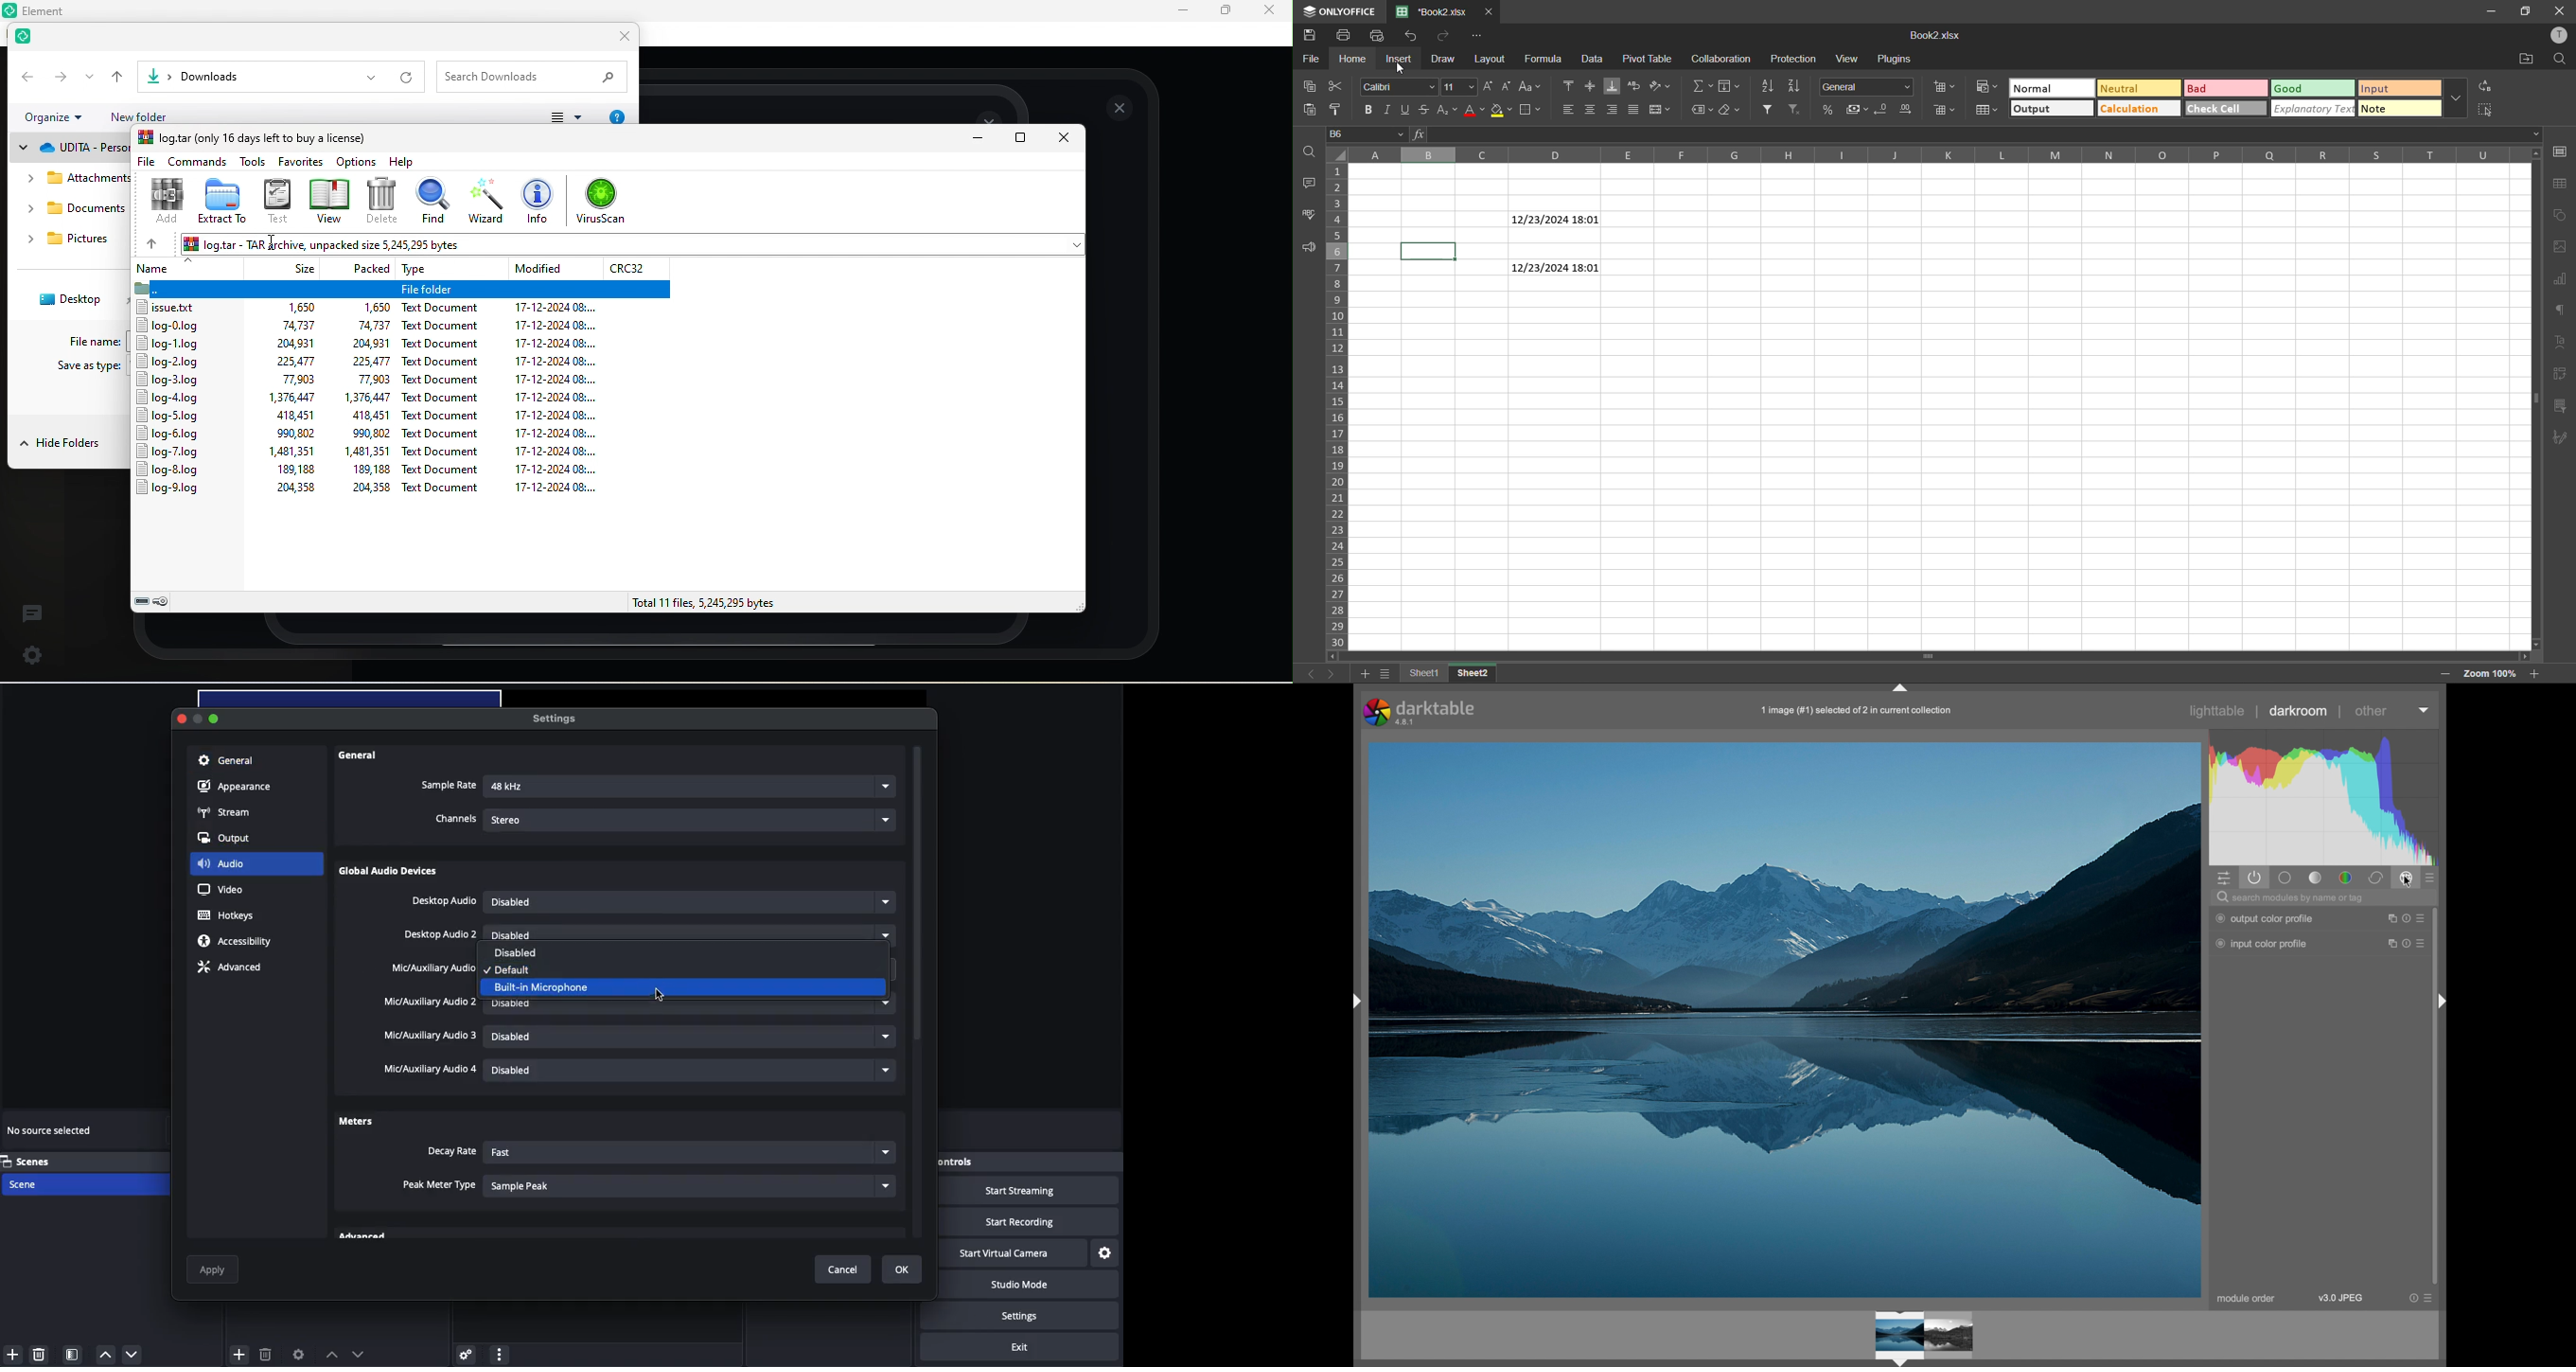  What do you see at coordinates (2399, 110) in the screenshot?
I see `note` at bounding box center [2399, 110].